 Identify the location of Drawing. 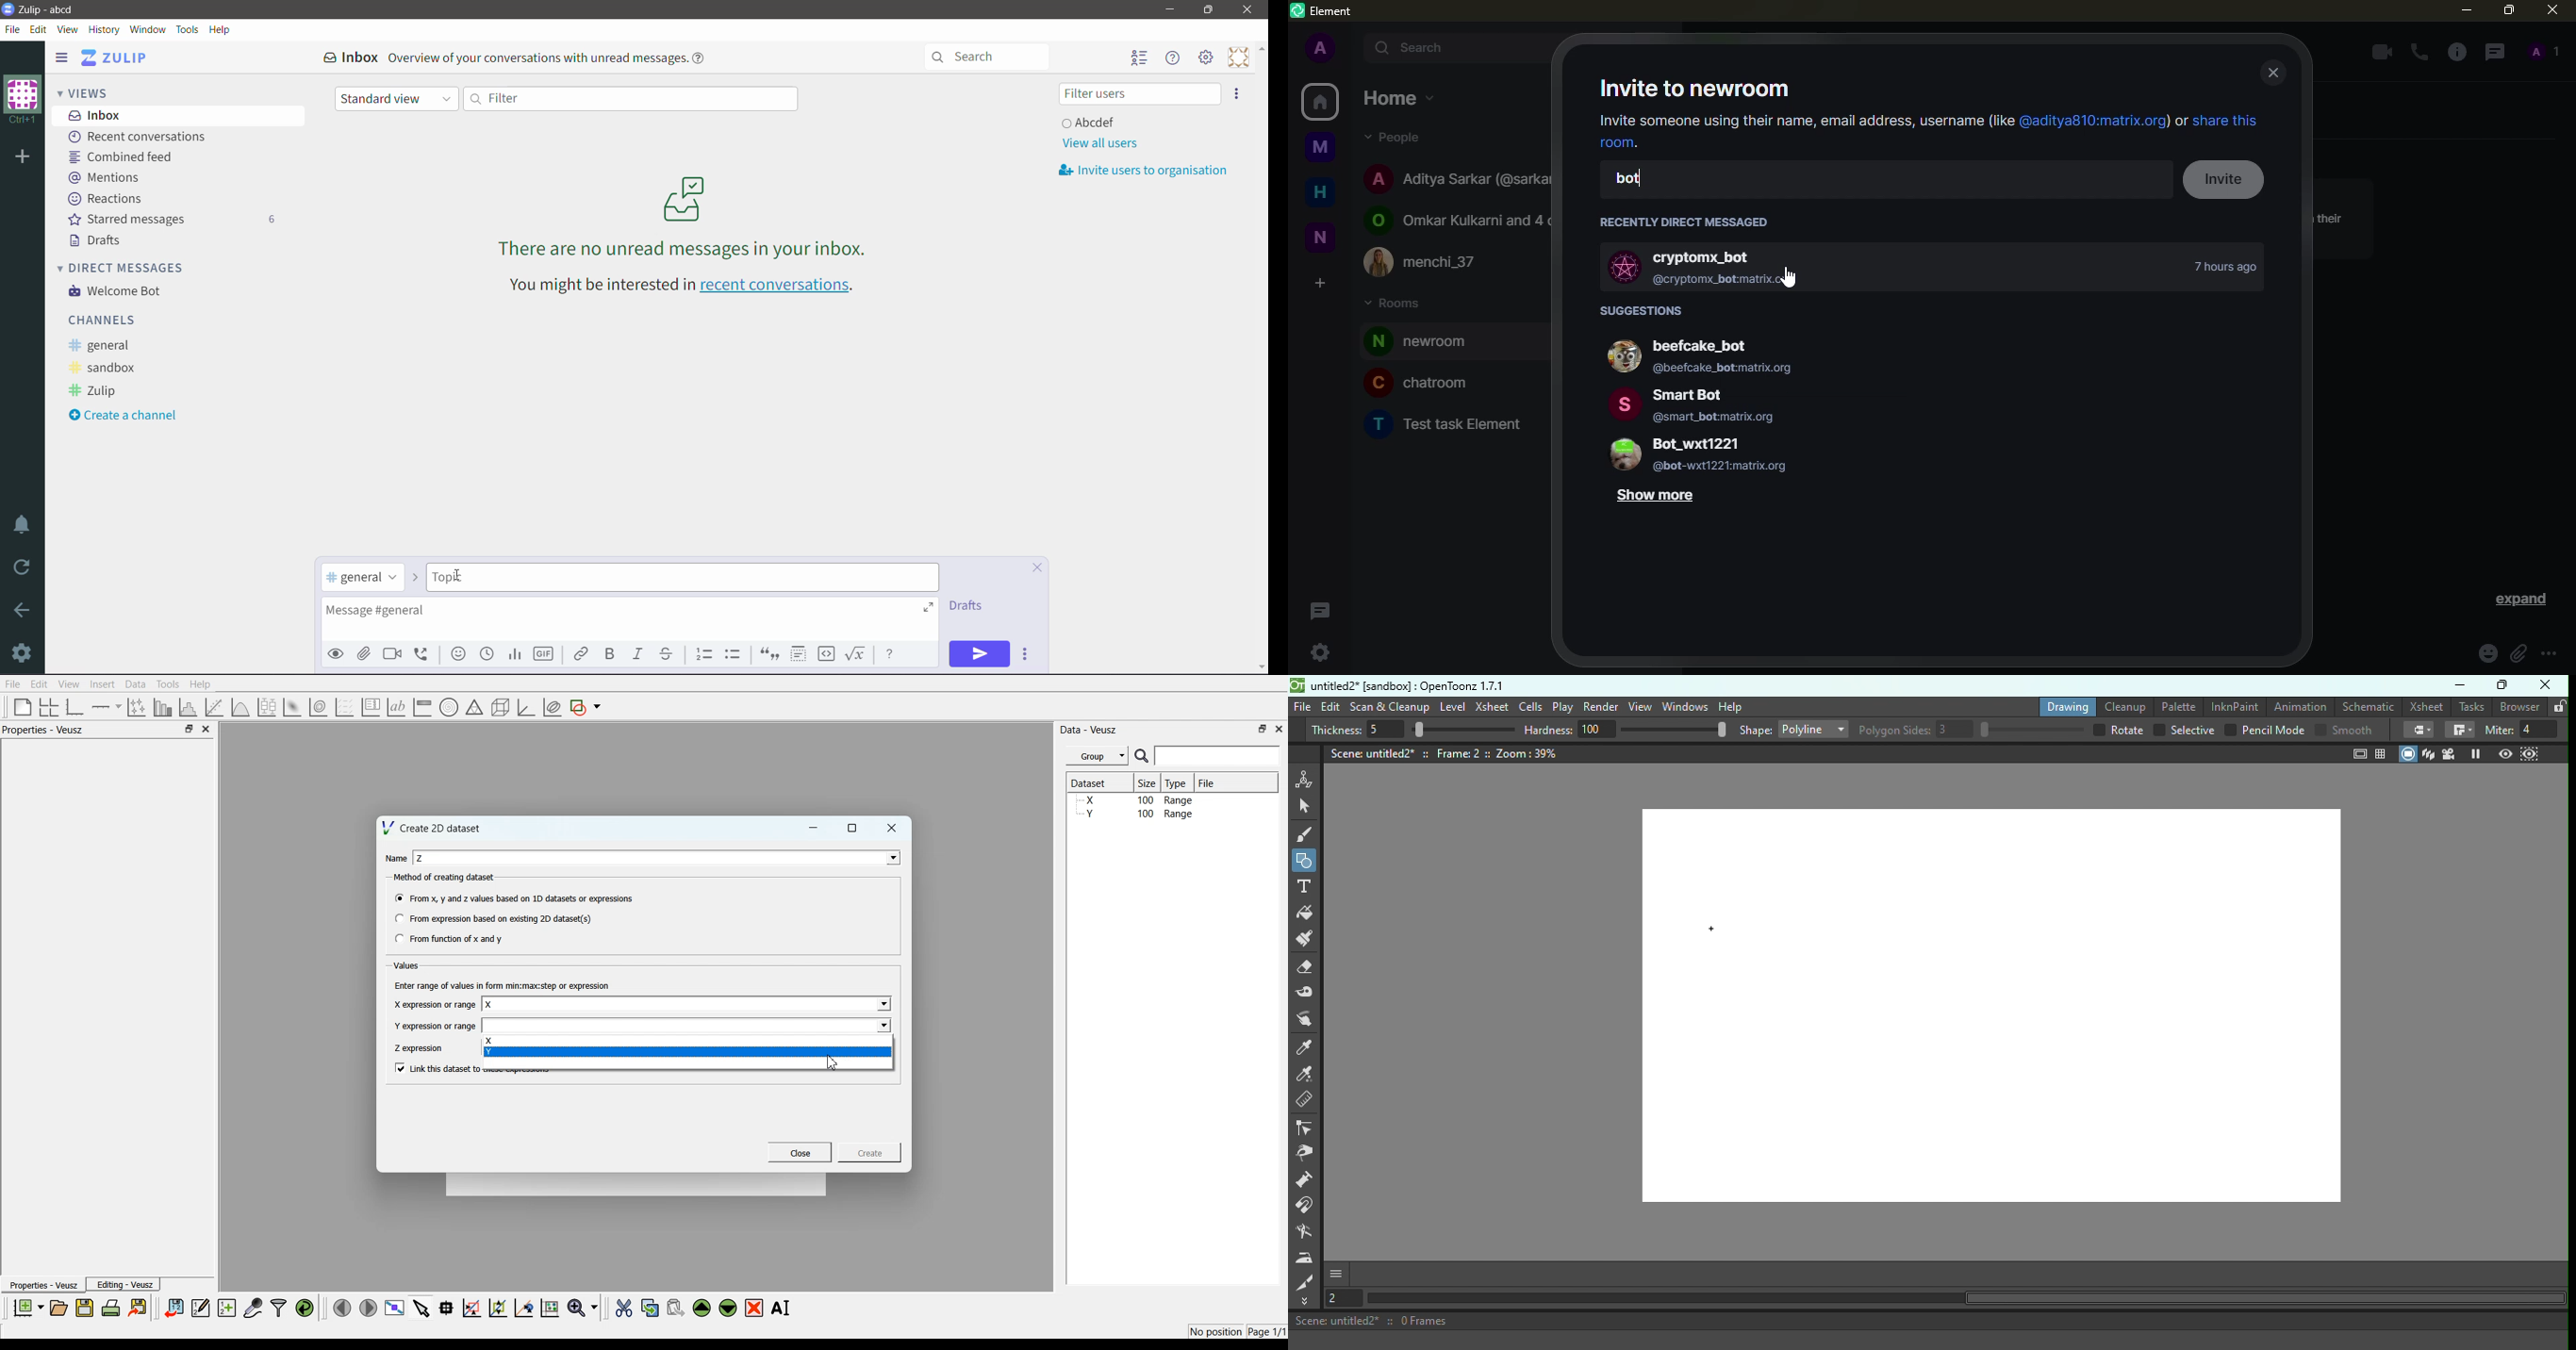
(2064, 706).